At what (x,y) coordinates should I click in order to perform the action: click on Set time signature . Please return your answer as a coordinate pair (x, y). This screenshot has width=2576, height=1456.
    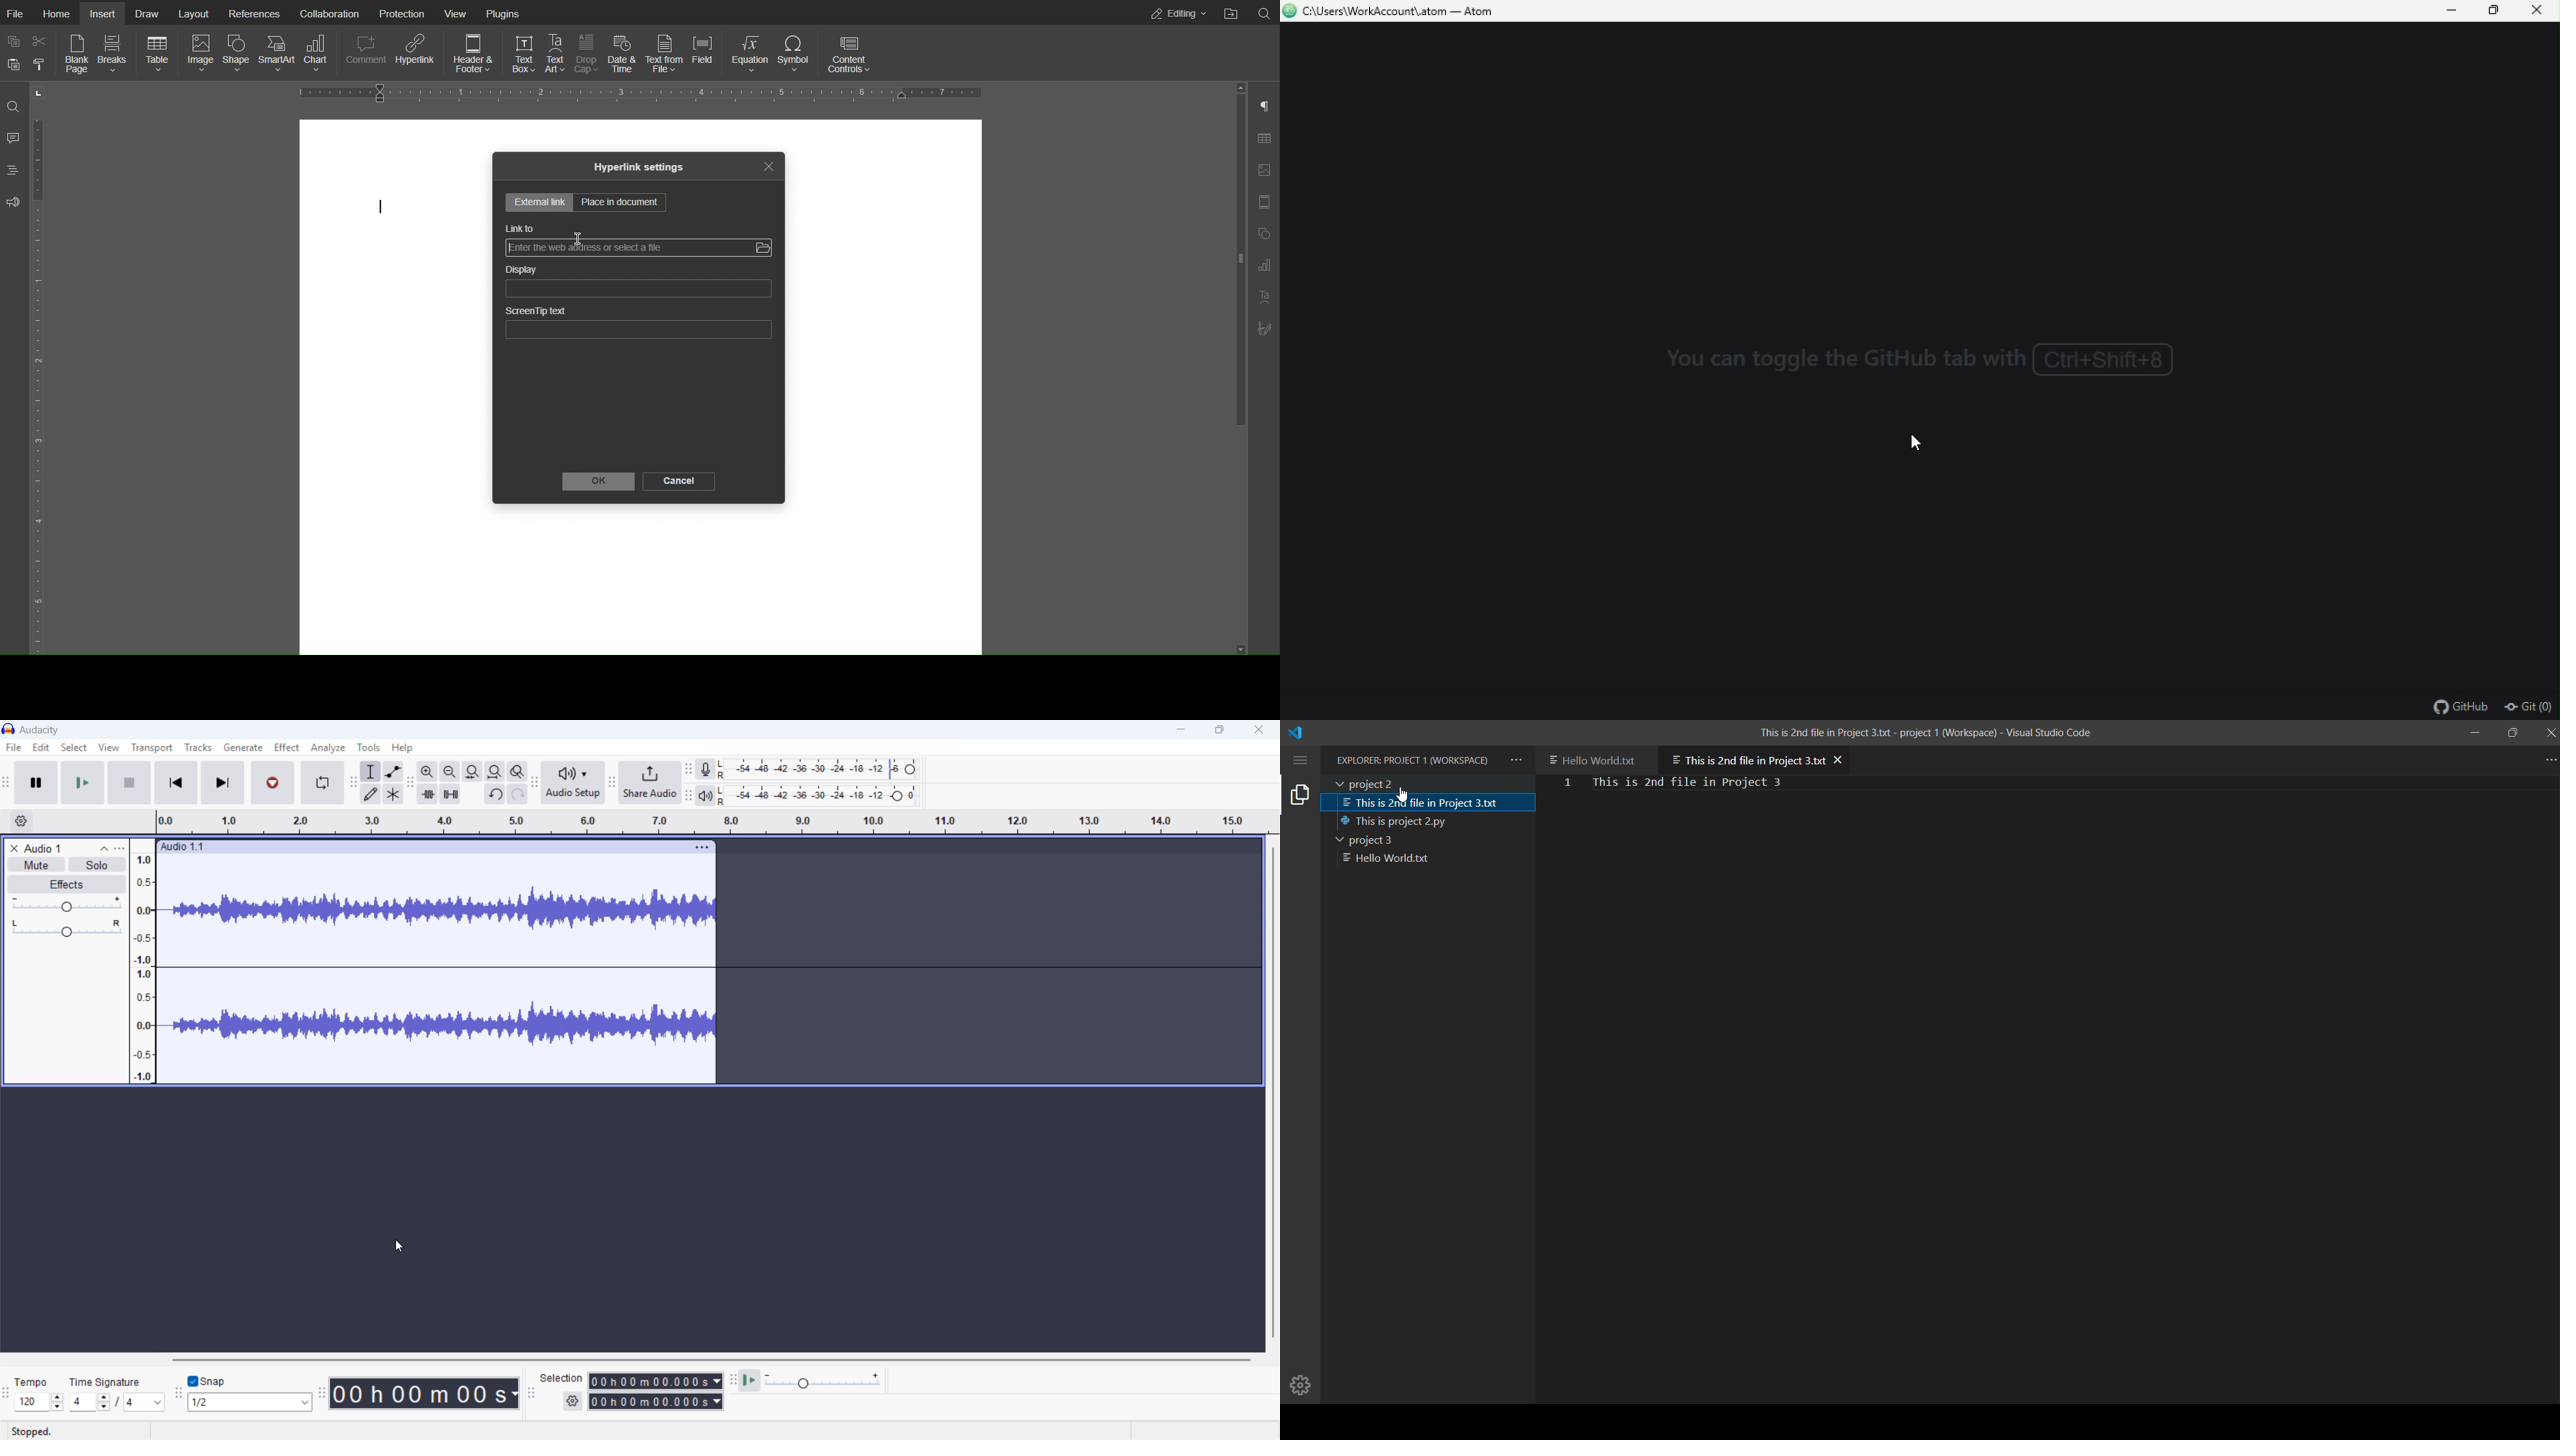
    Looking at the image, I should click on (89, 1403).